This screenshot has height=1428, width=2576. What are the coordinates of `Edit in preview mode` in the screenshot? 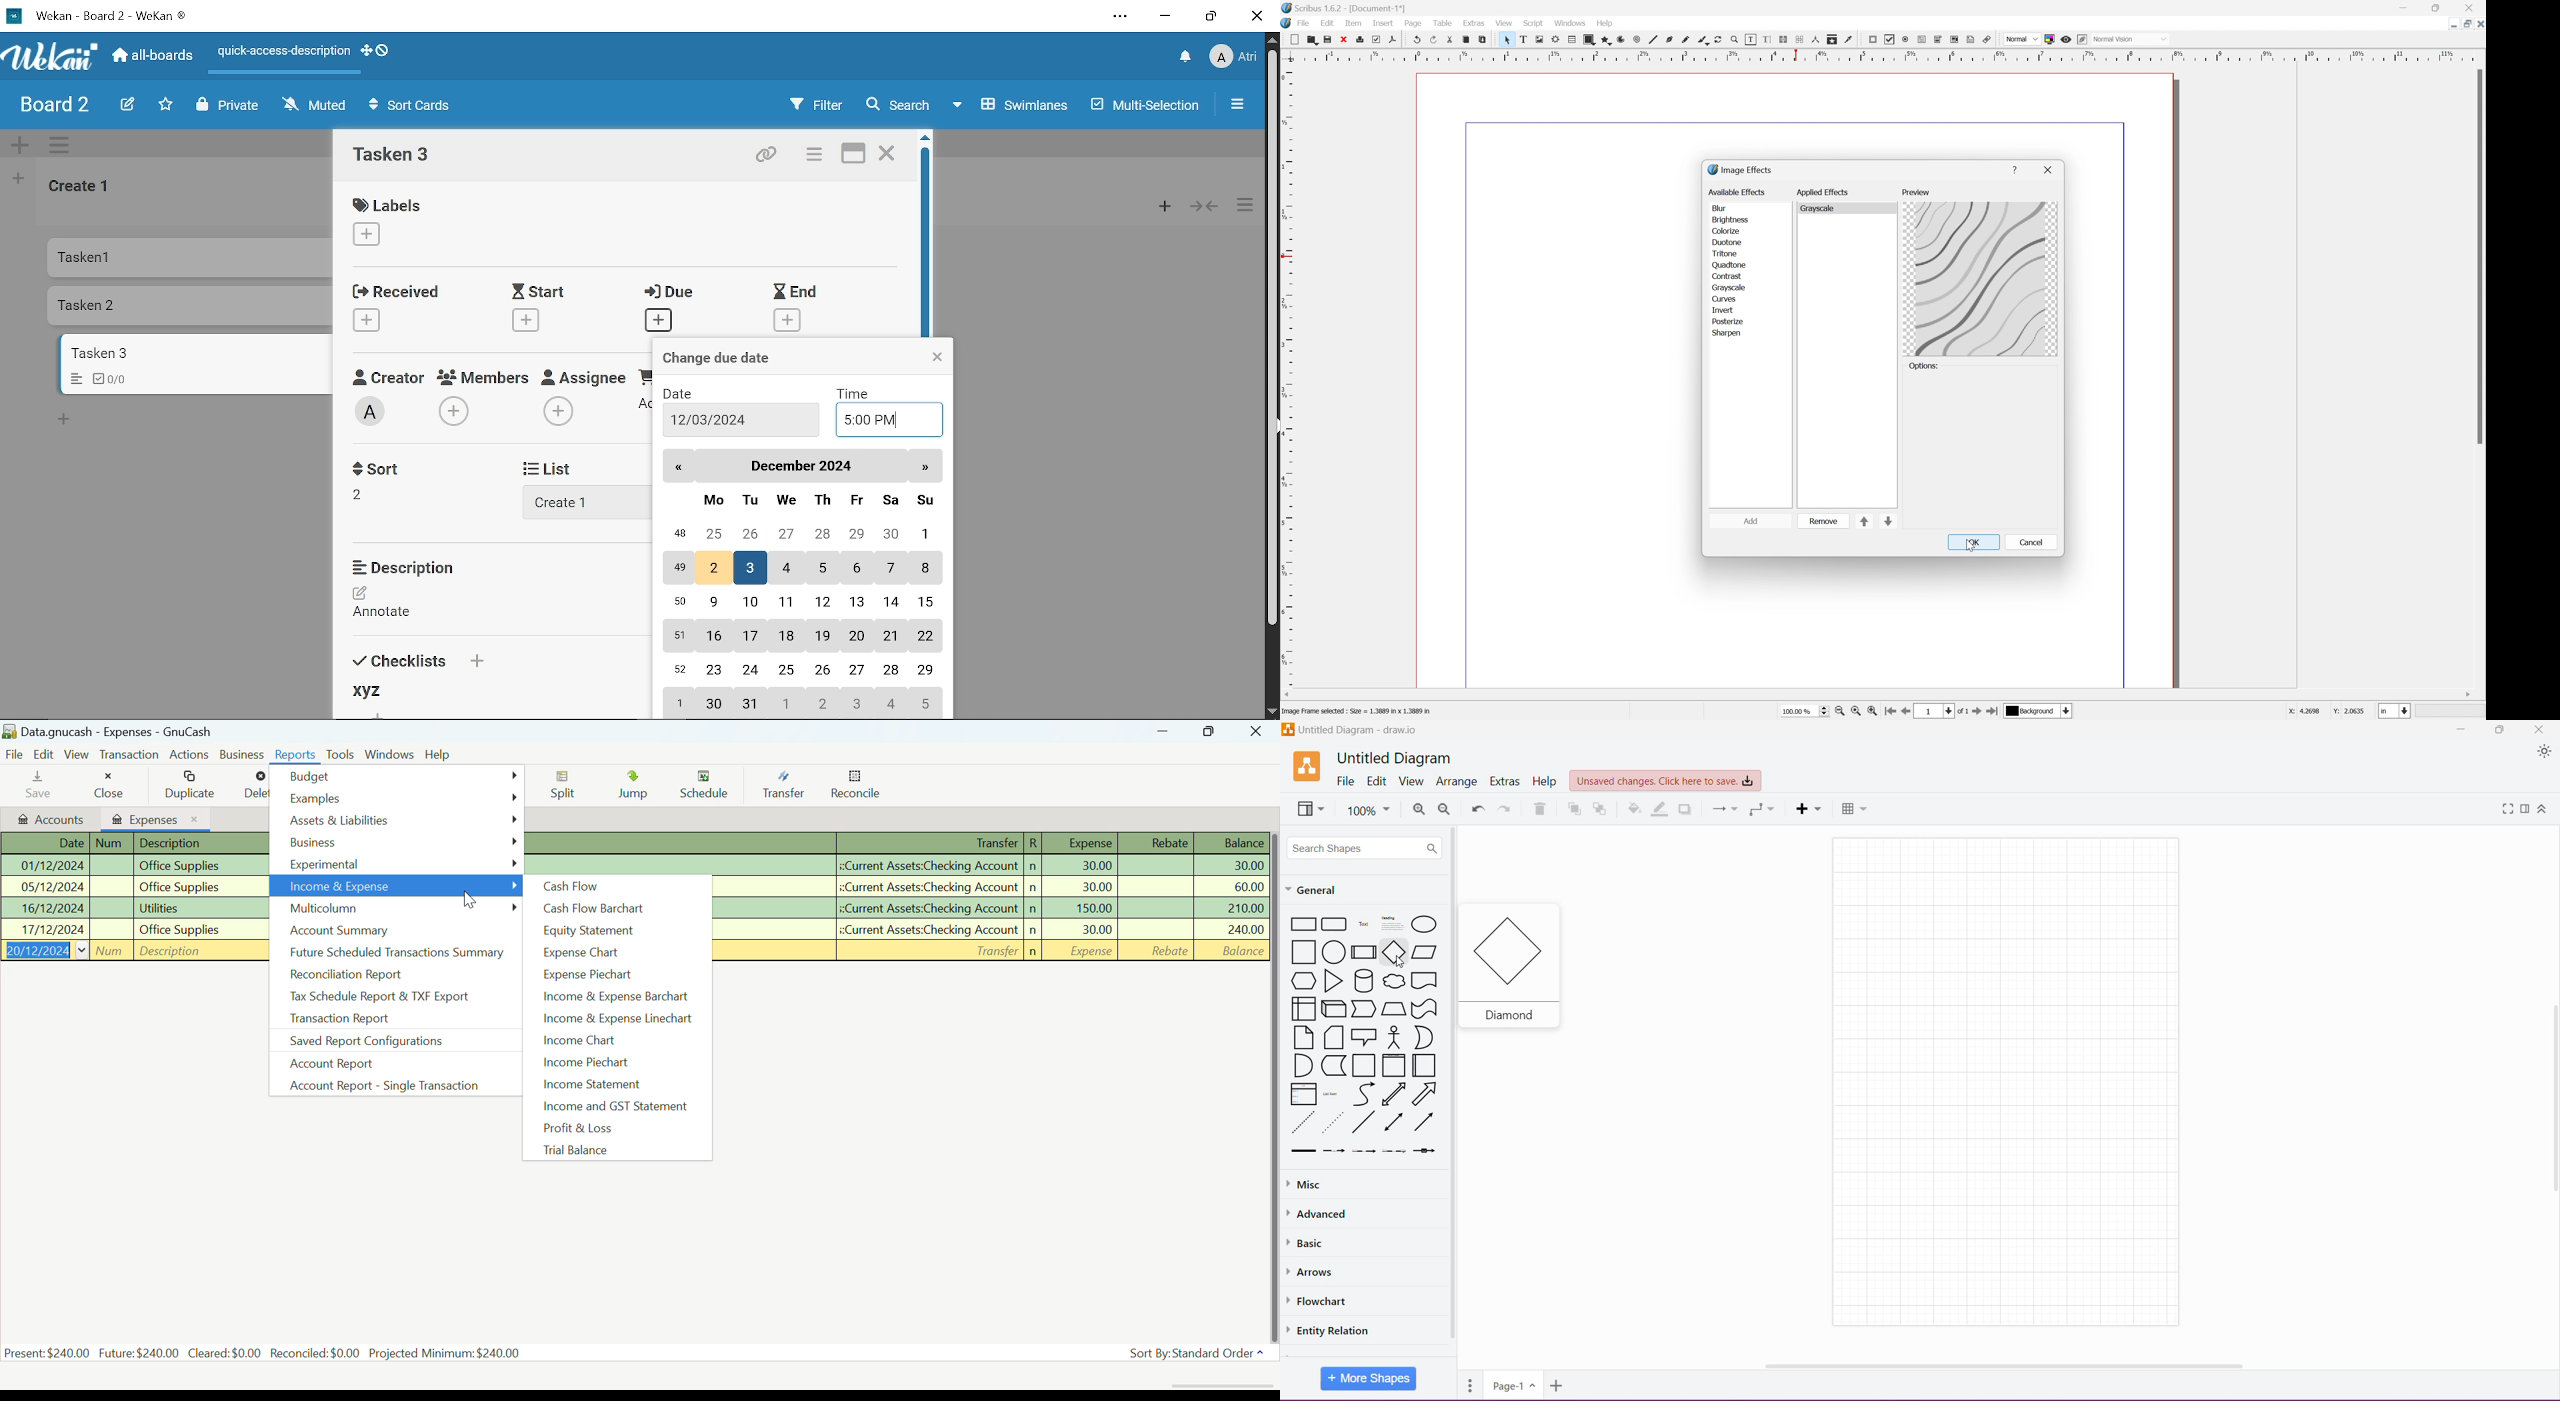 It's located at (2084, 38).